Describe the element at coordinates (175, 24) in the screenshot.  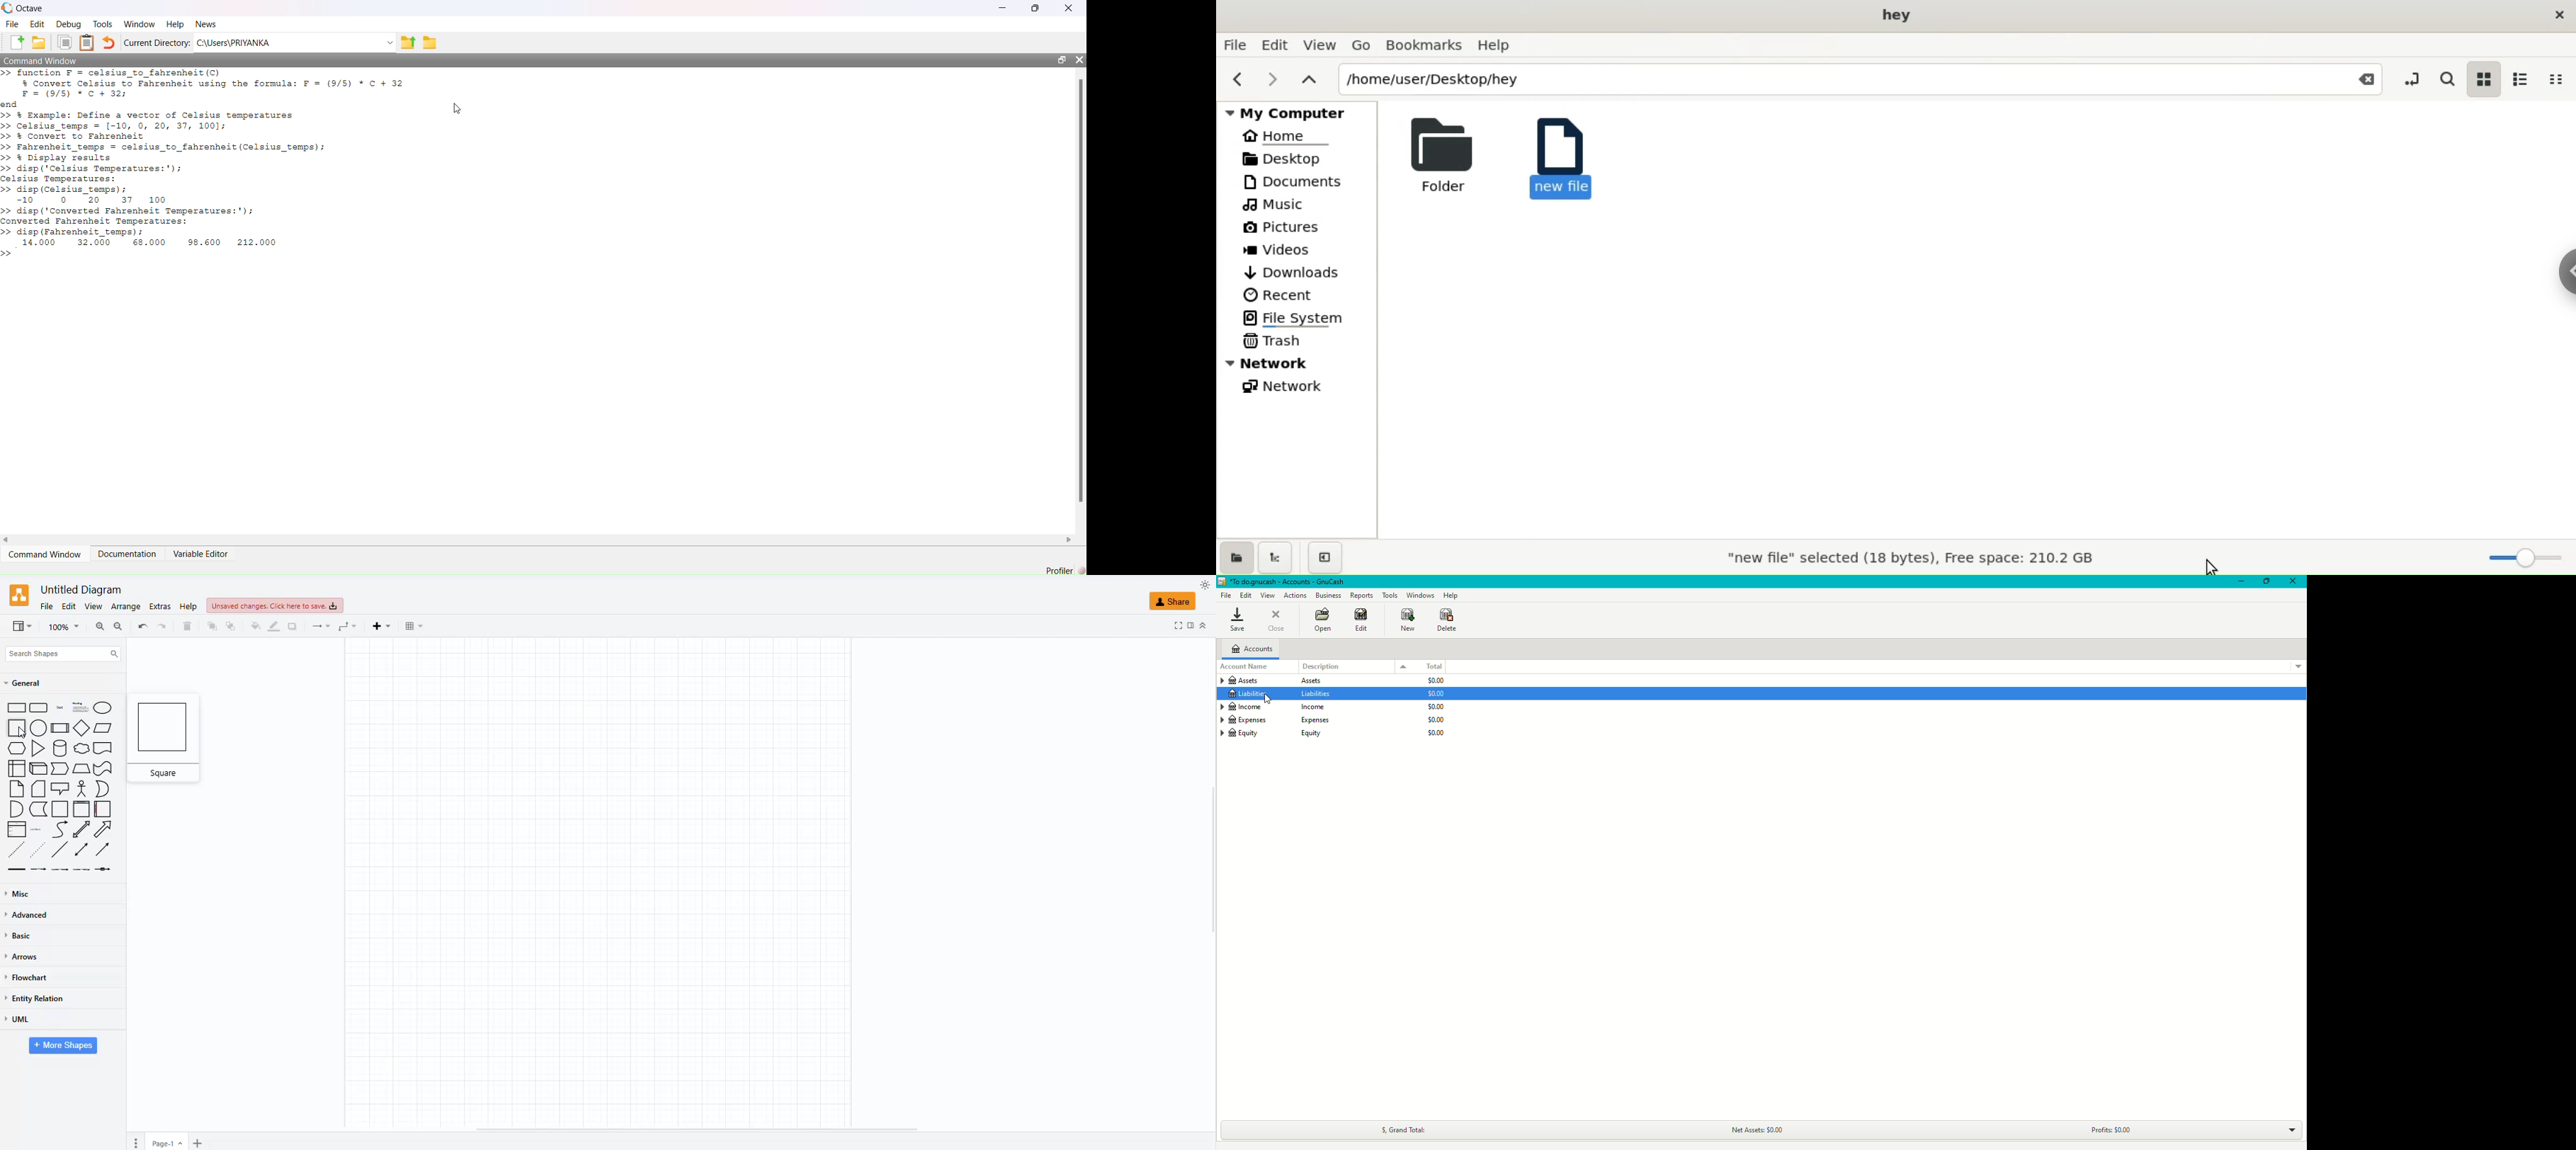
I see `Help` at that location.